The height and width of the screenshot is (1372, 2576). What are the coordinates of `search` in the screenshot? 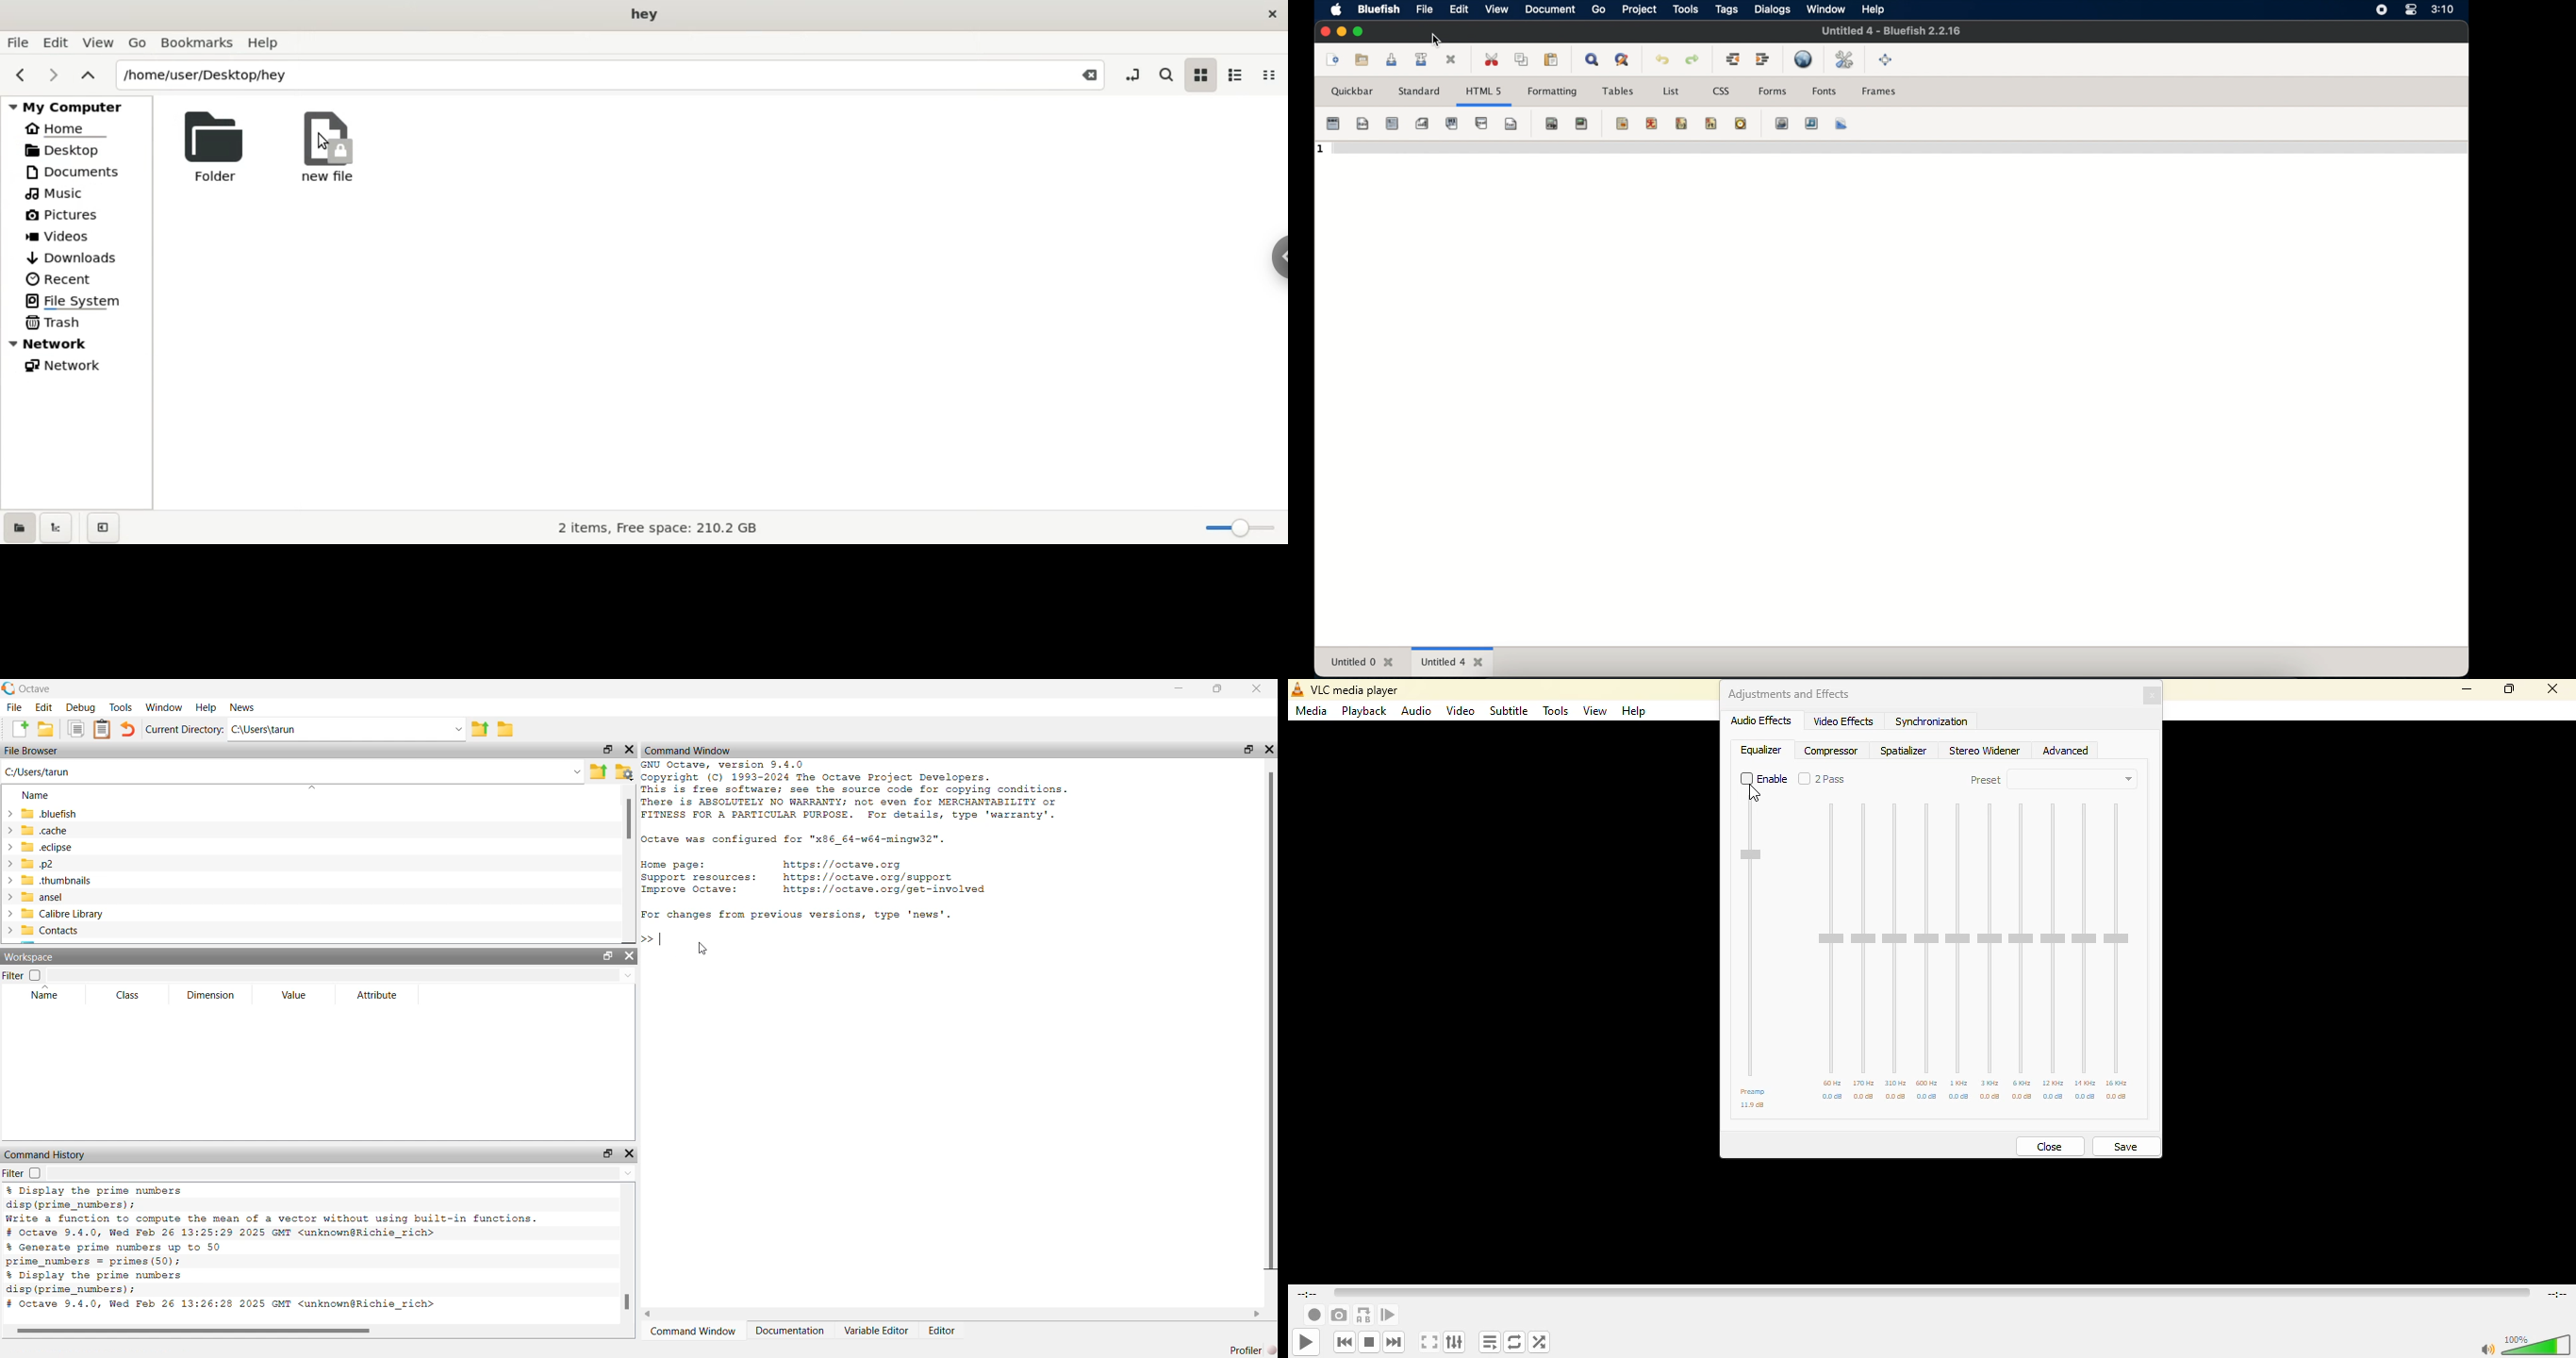 It's located at (1165, 73).